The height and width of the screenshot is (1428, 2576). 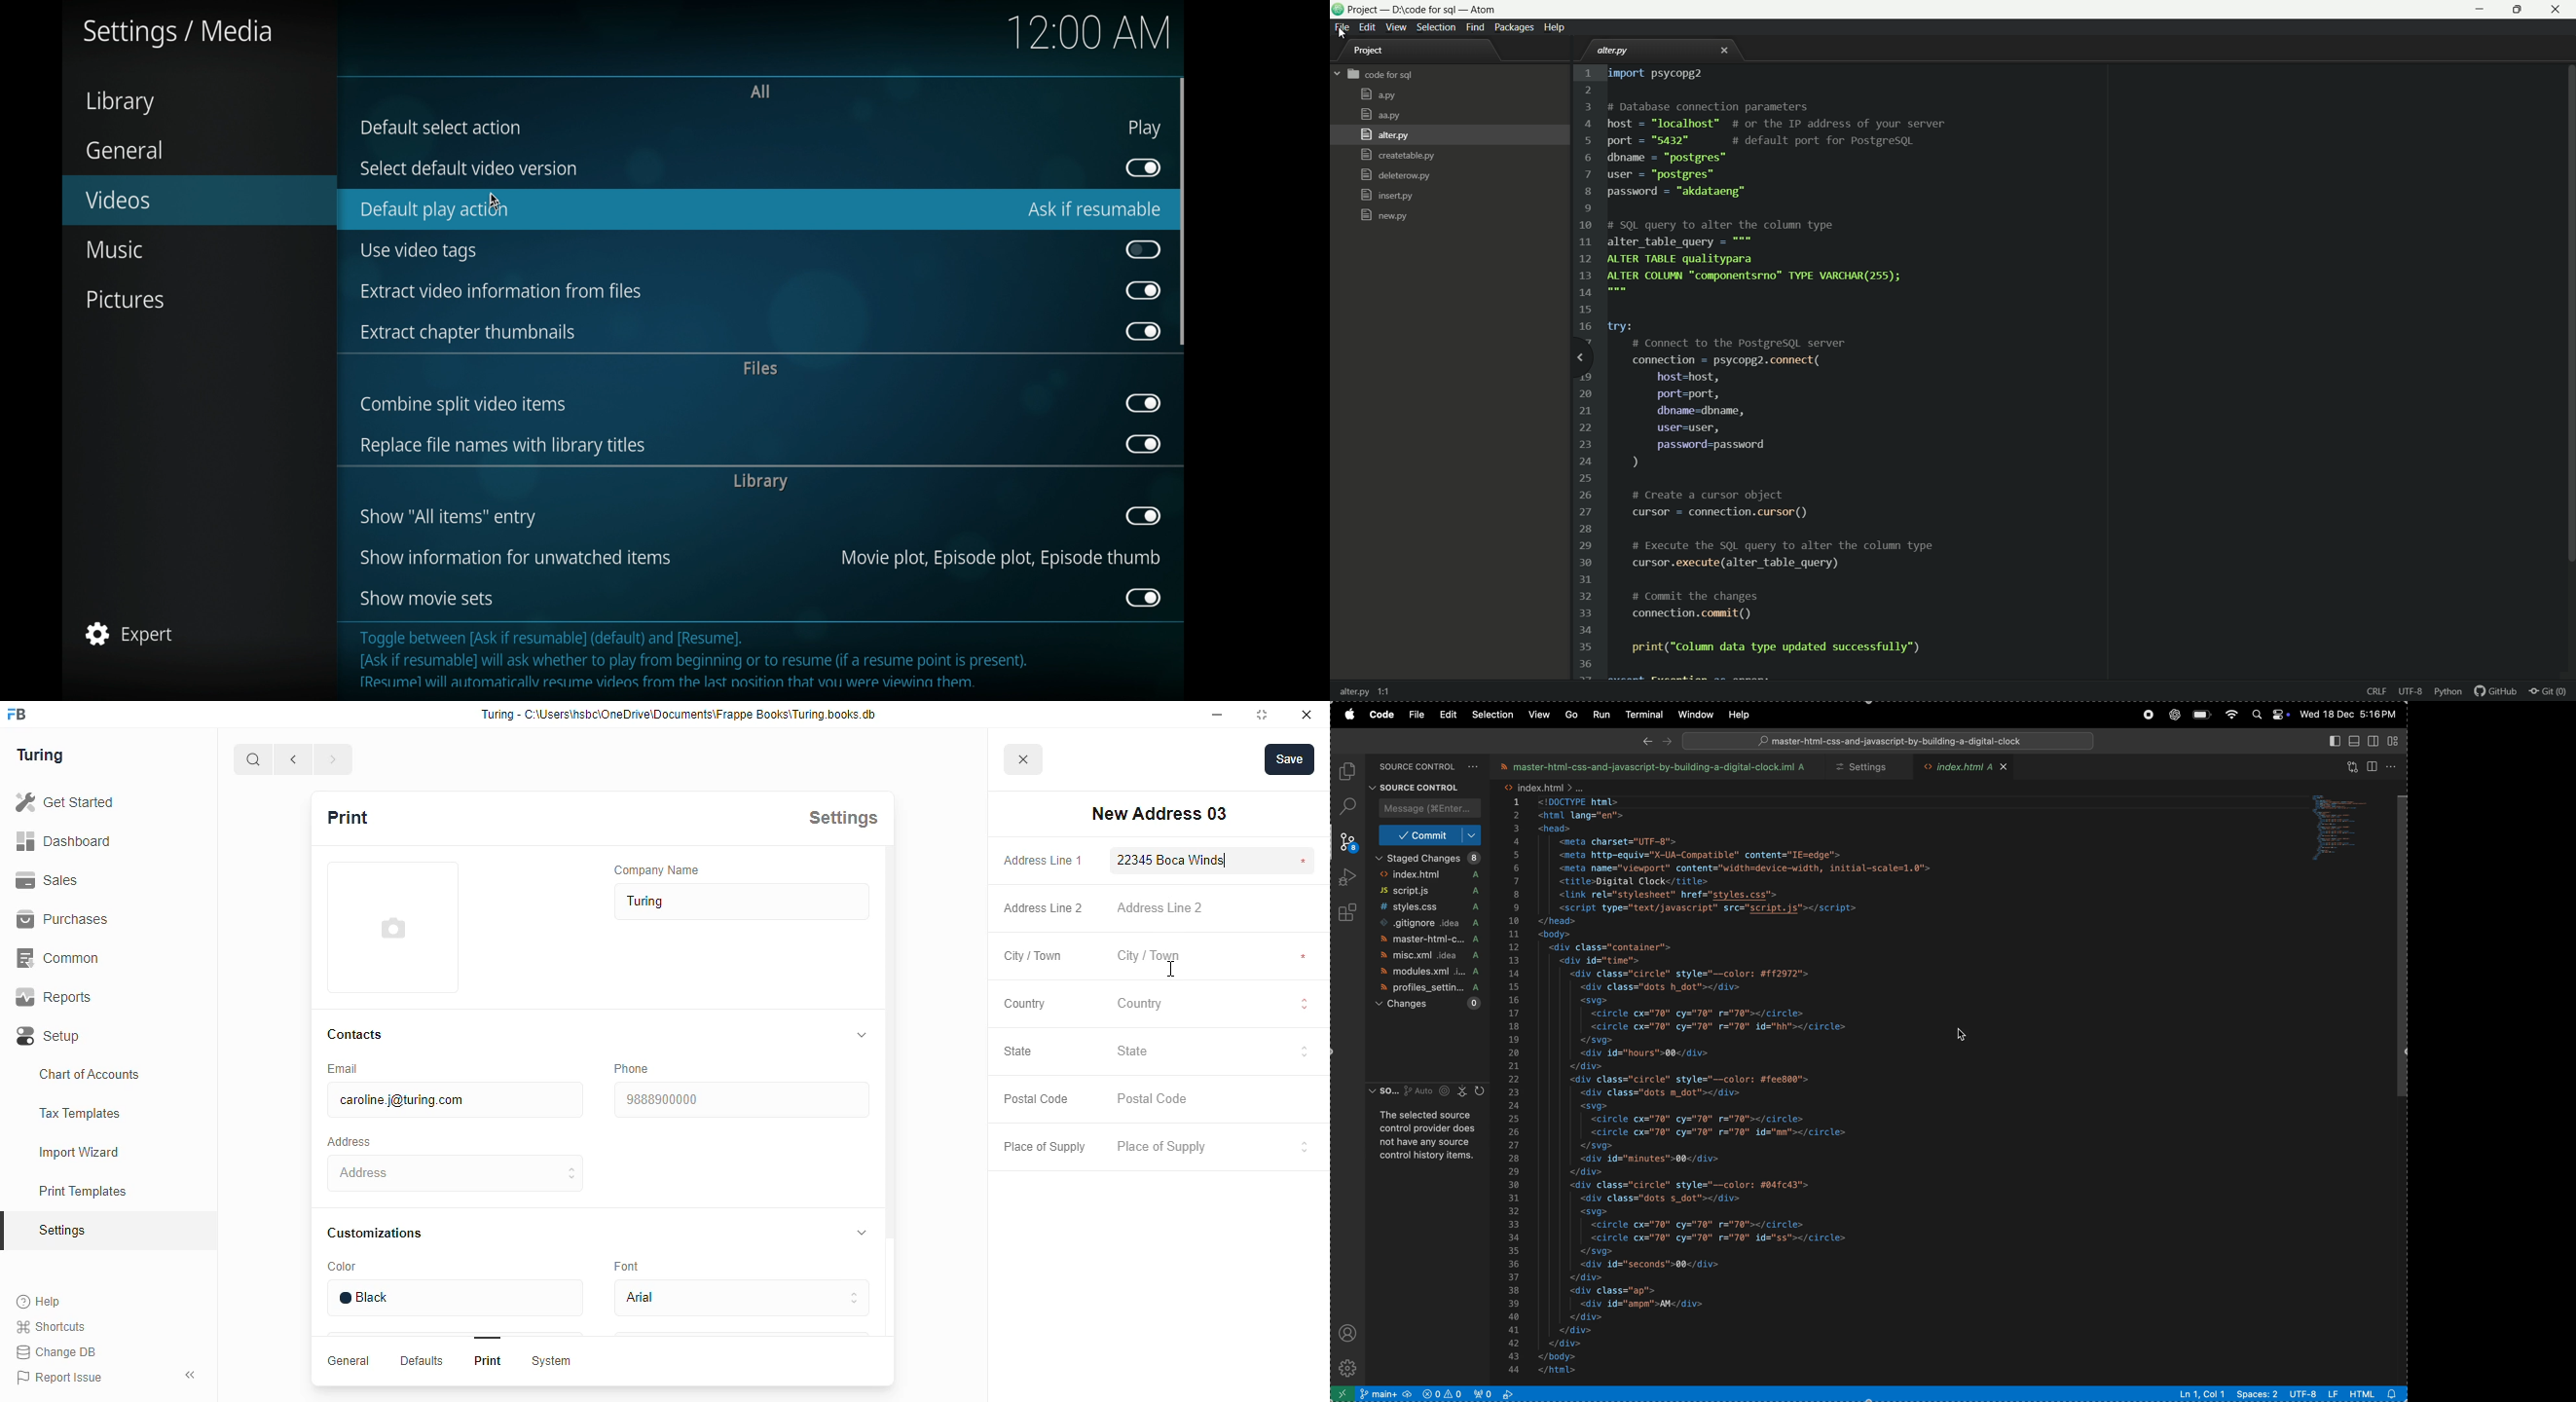 What do you see at coordinates (858, 1035) in the screenshot?
I see `toggle expand/collapse` at bounding box center [858, 1035].